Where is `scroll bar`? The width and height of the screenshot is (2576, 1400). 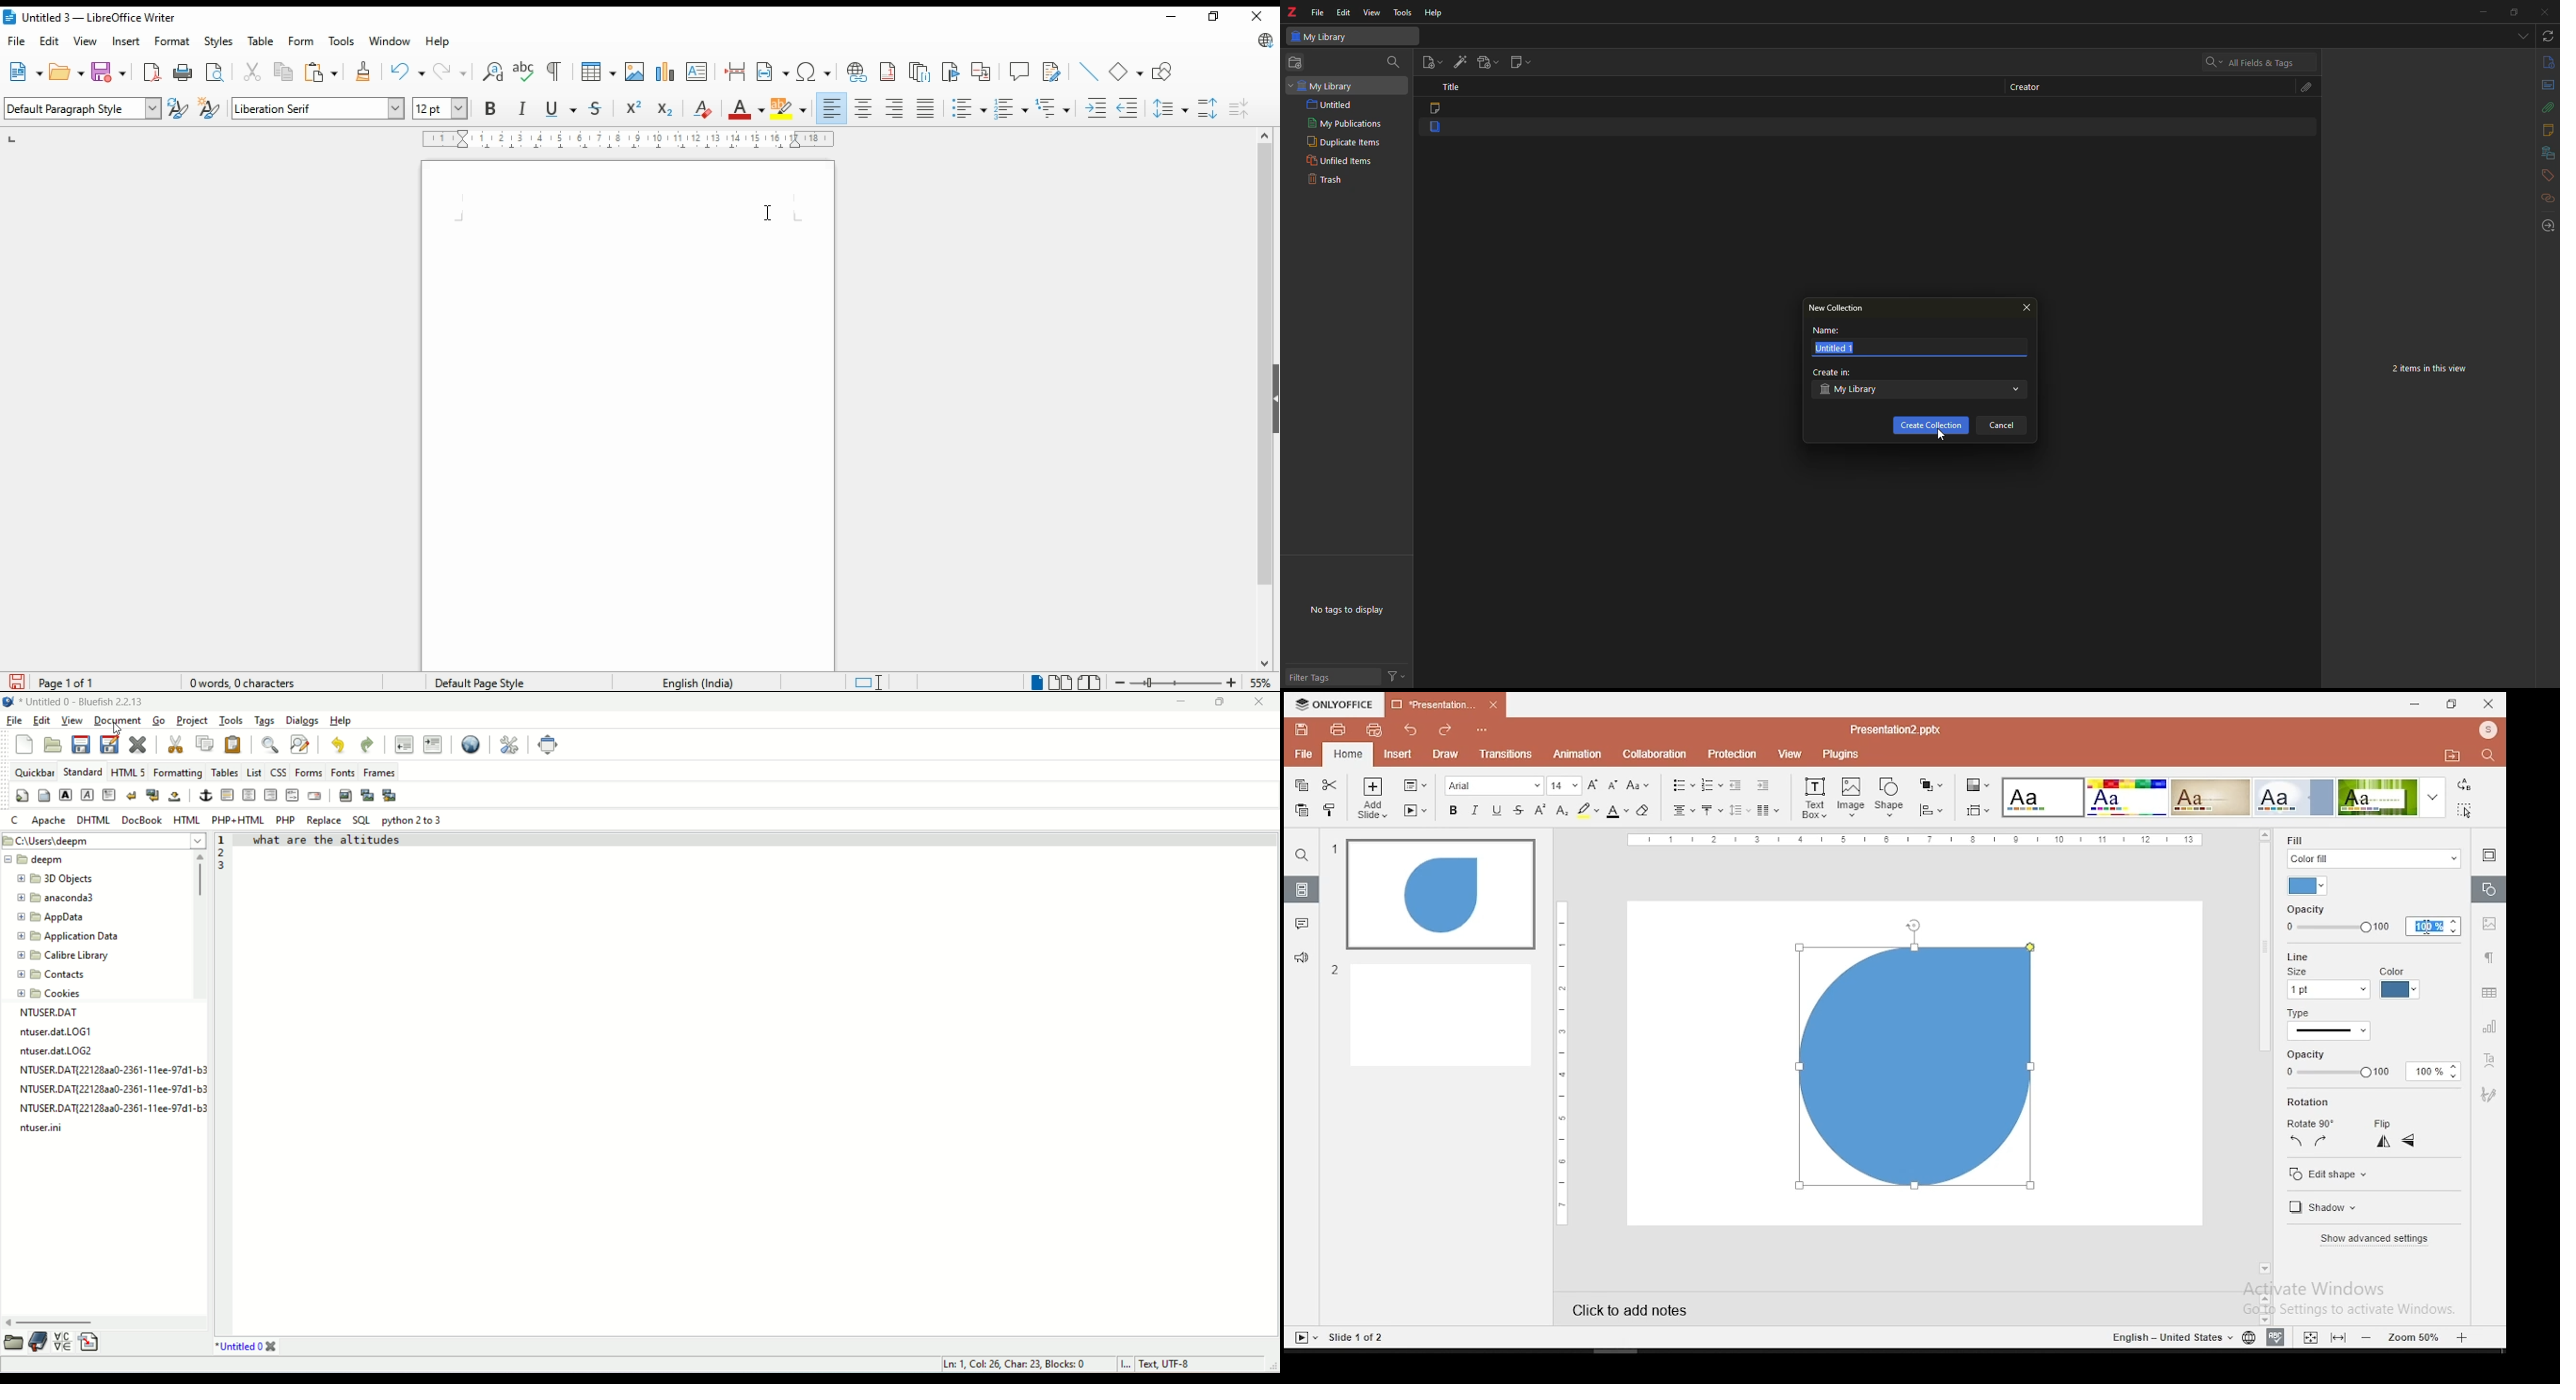
scroll bar is located at coordinates (2262, 1059).